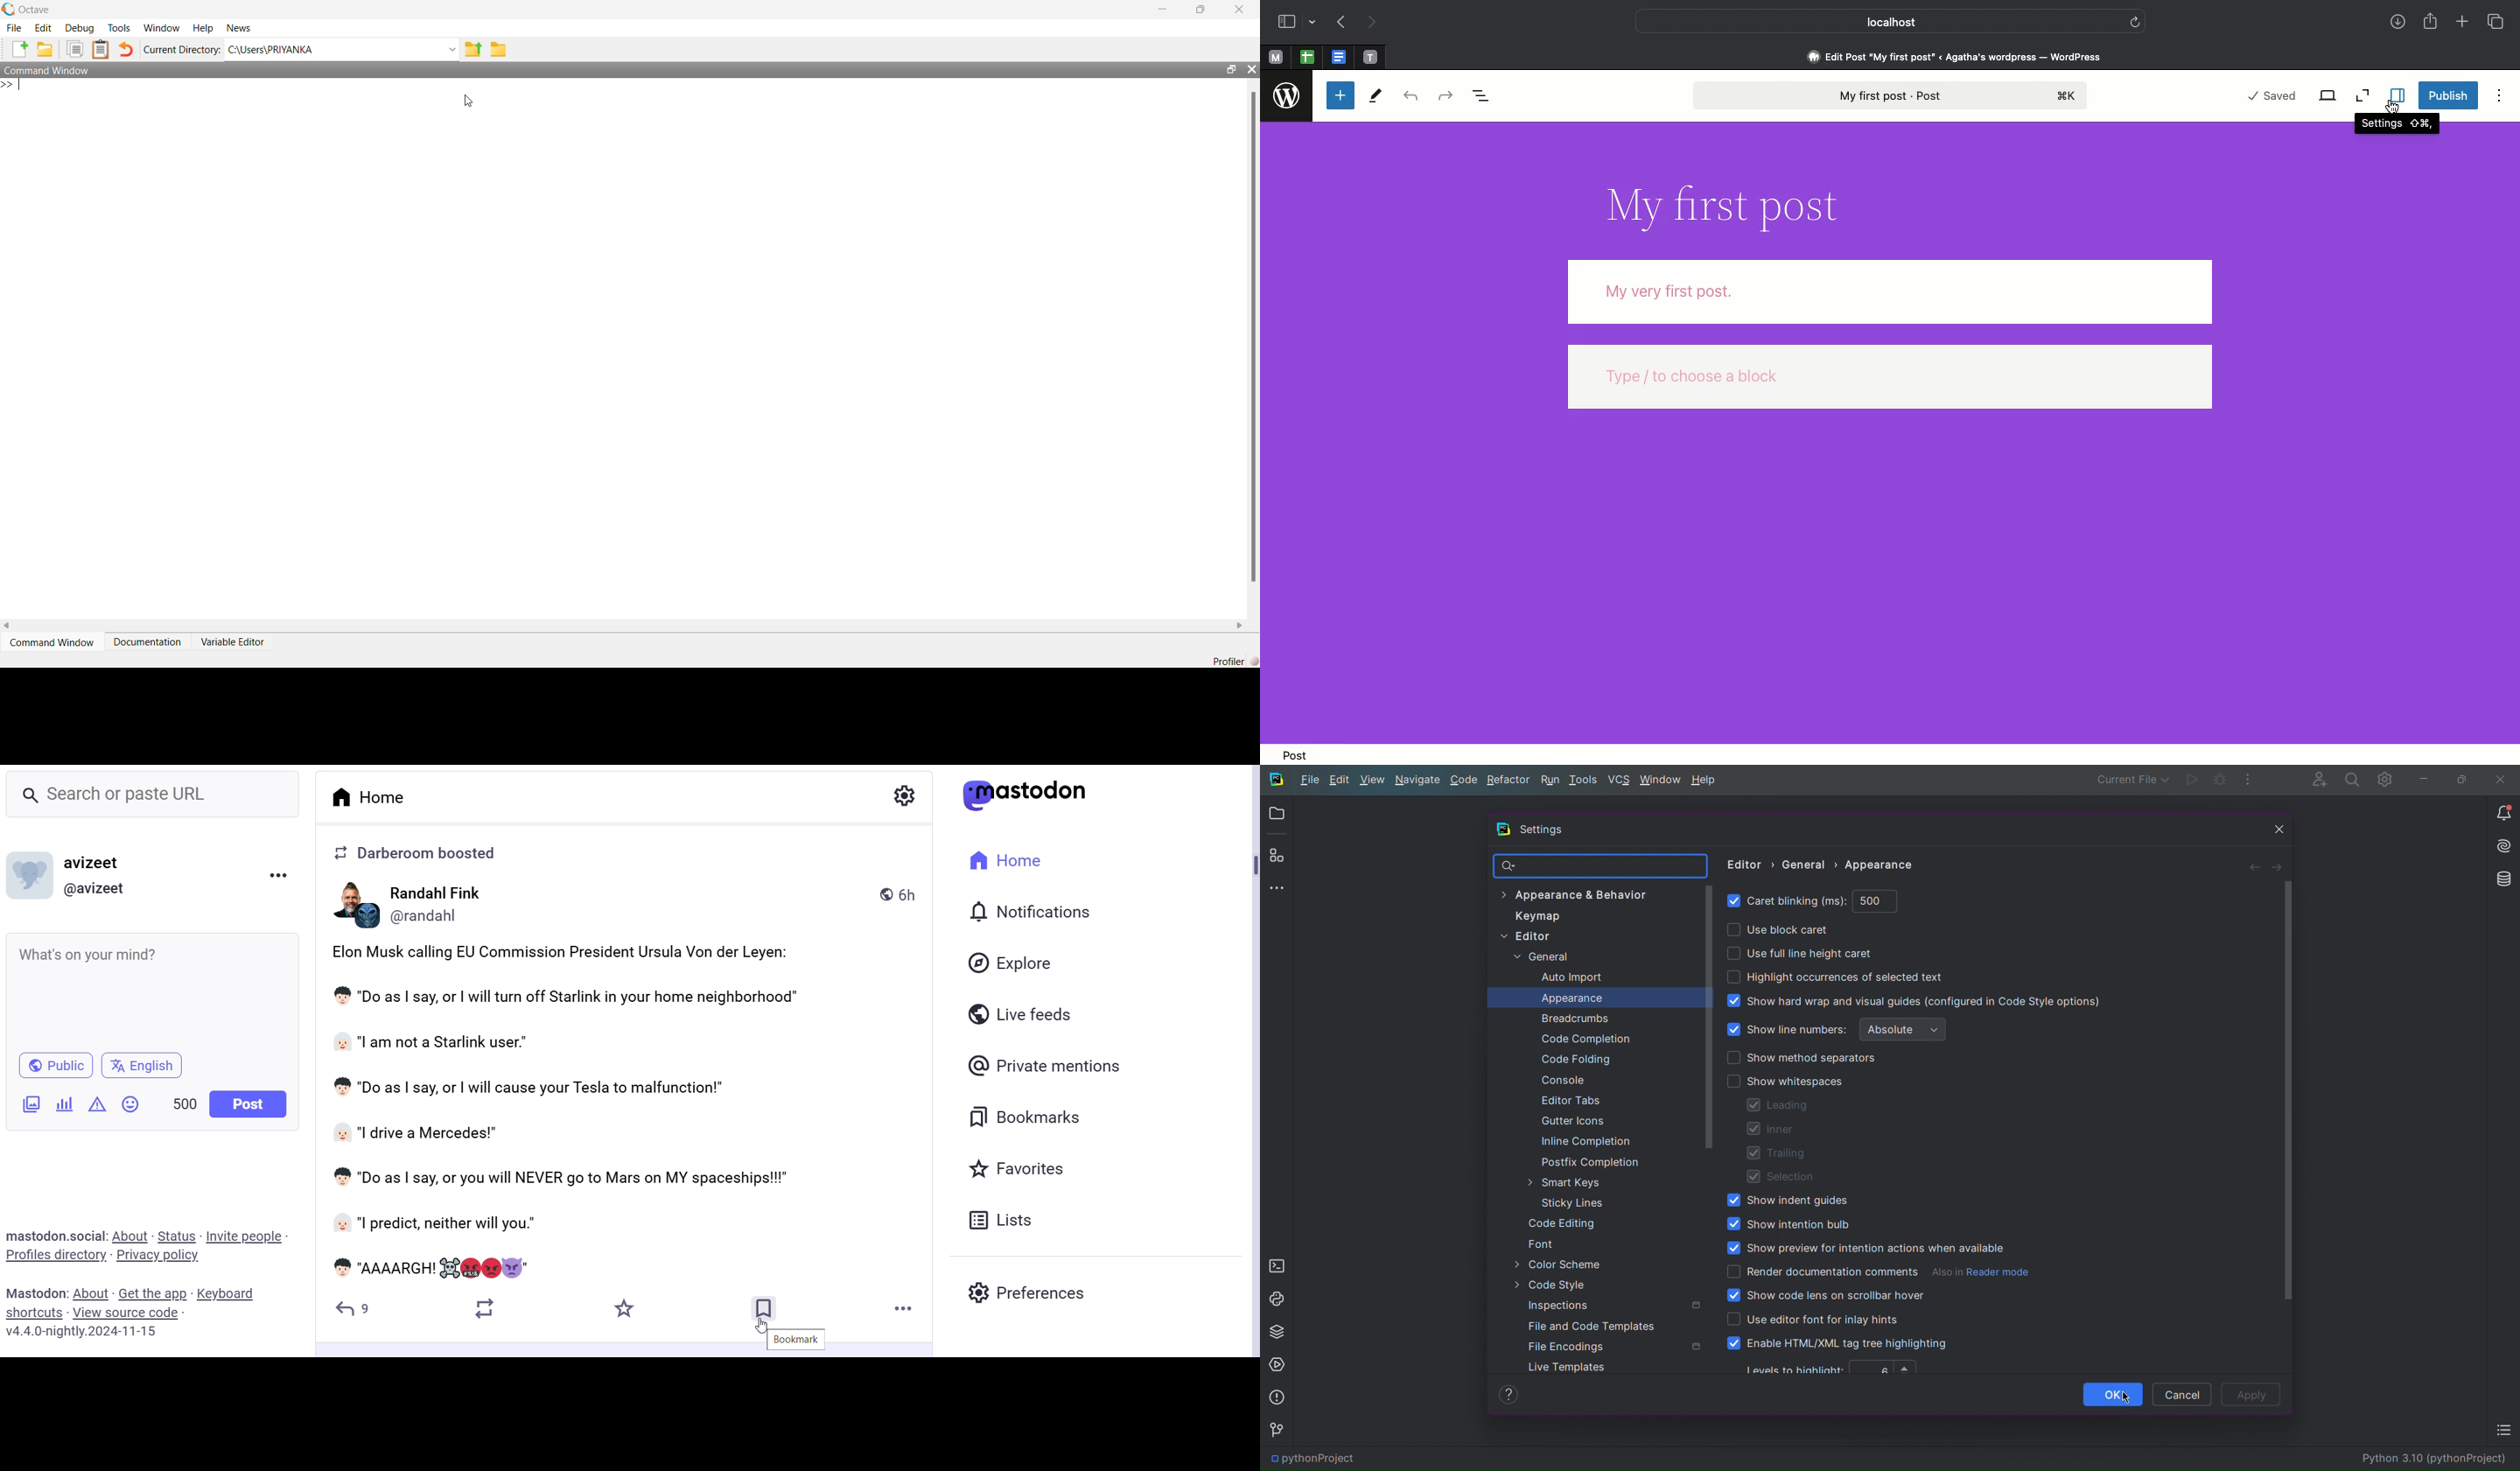  What do you see at coordinates (154, 1293) in the screenshot?
I see `Get the App` at bounding box center [154, 1293].